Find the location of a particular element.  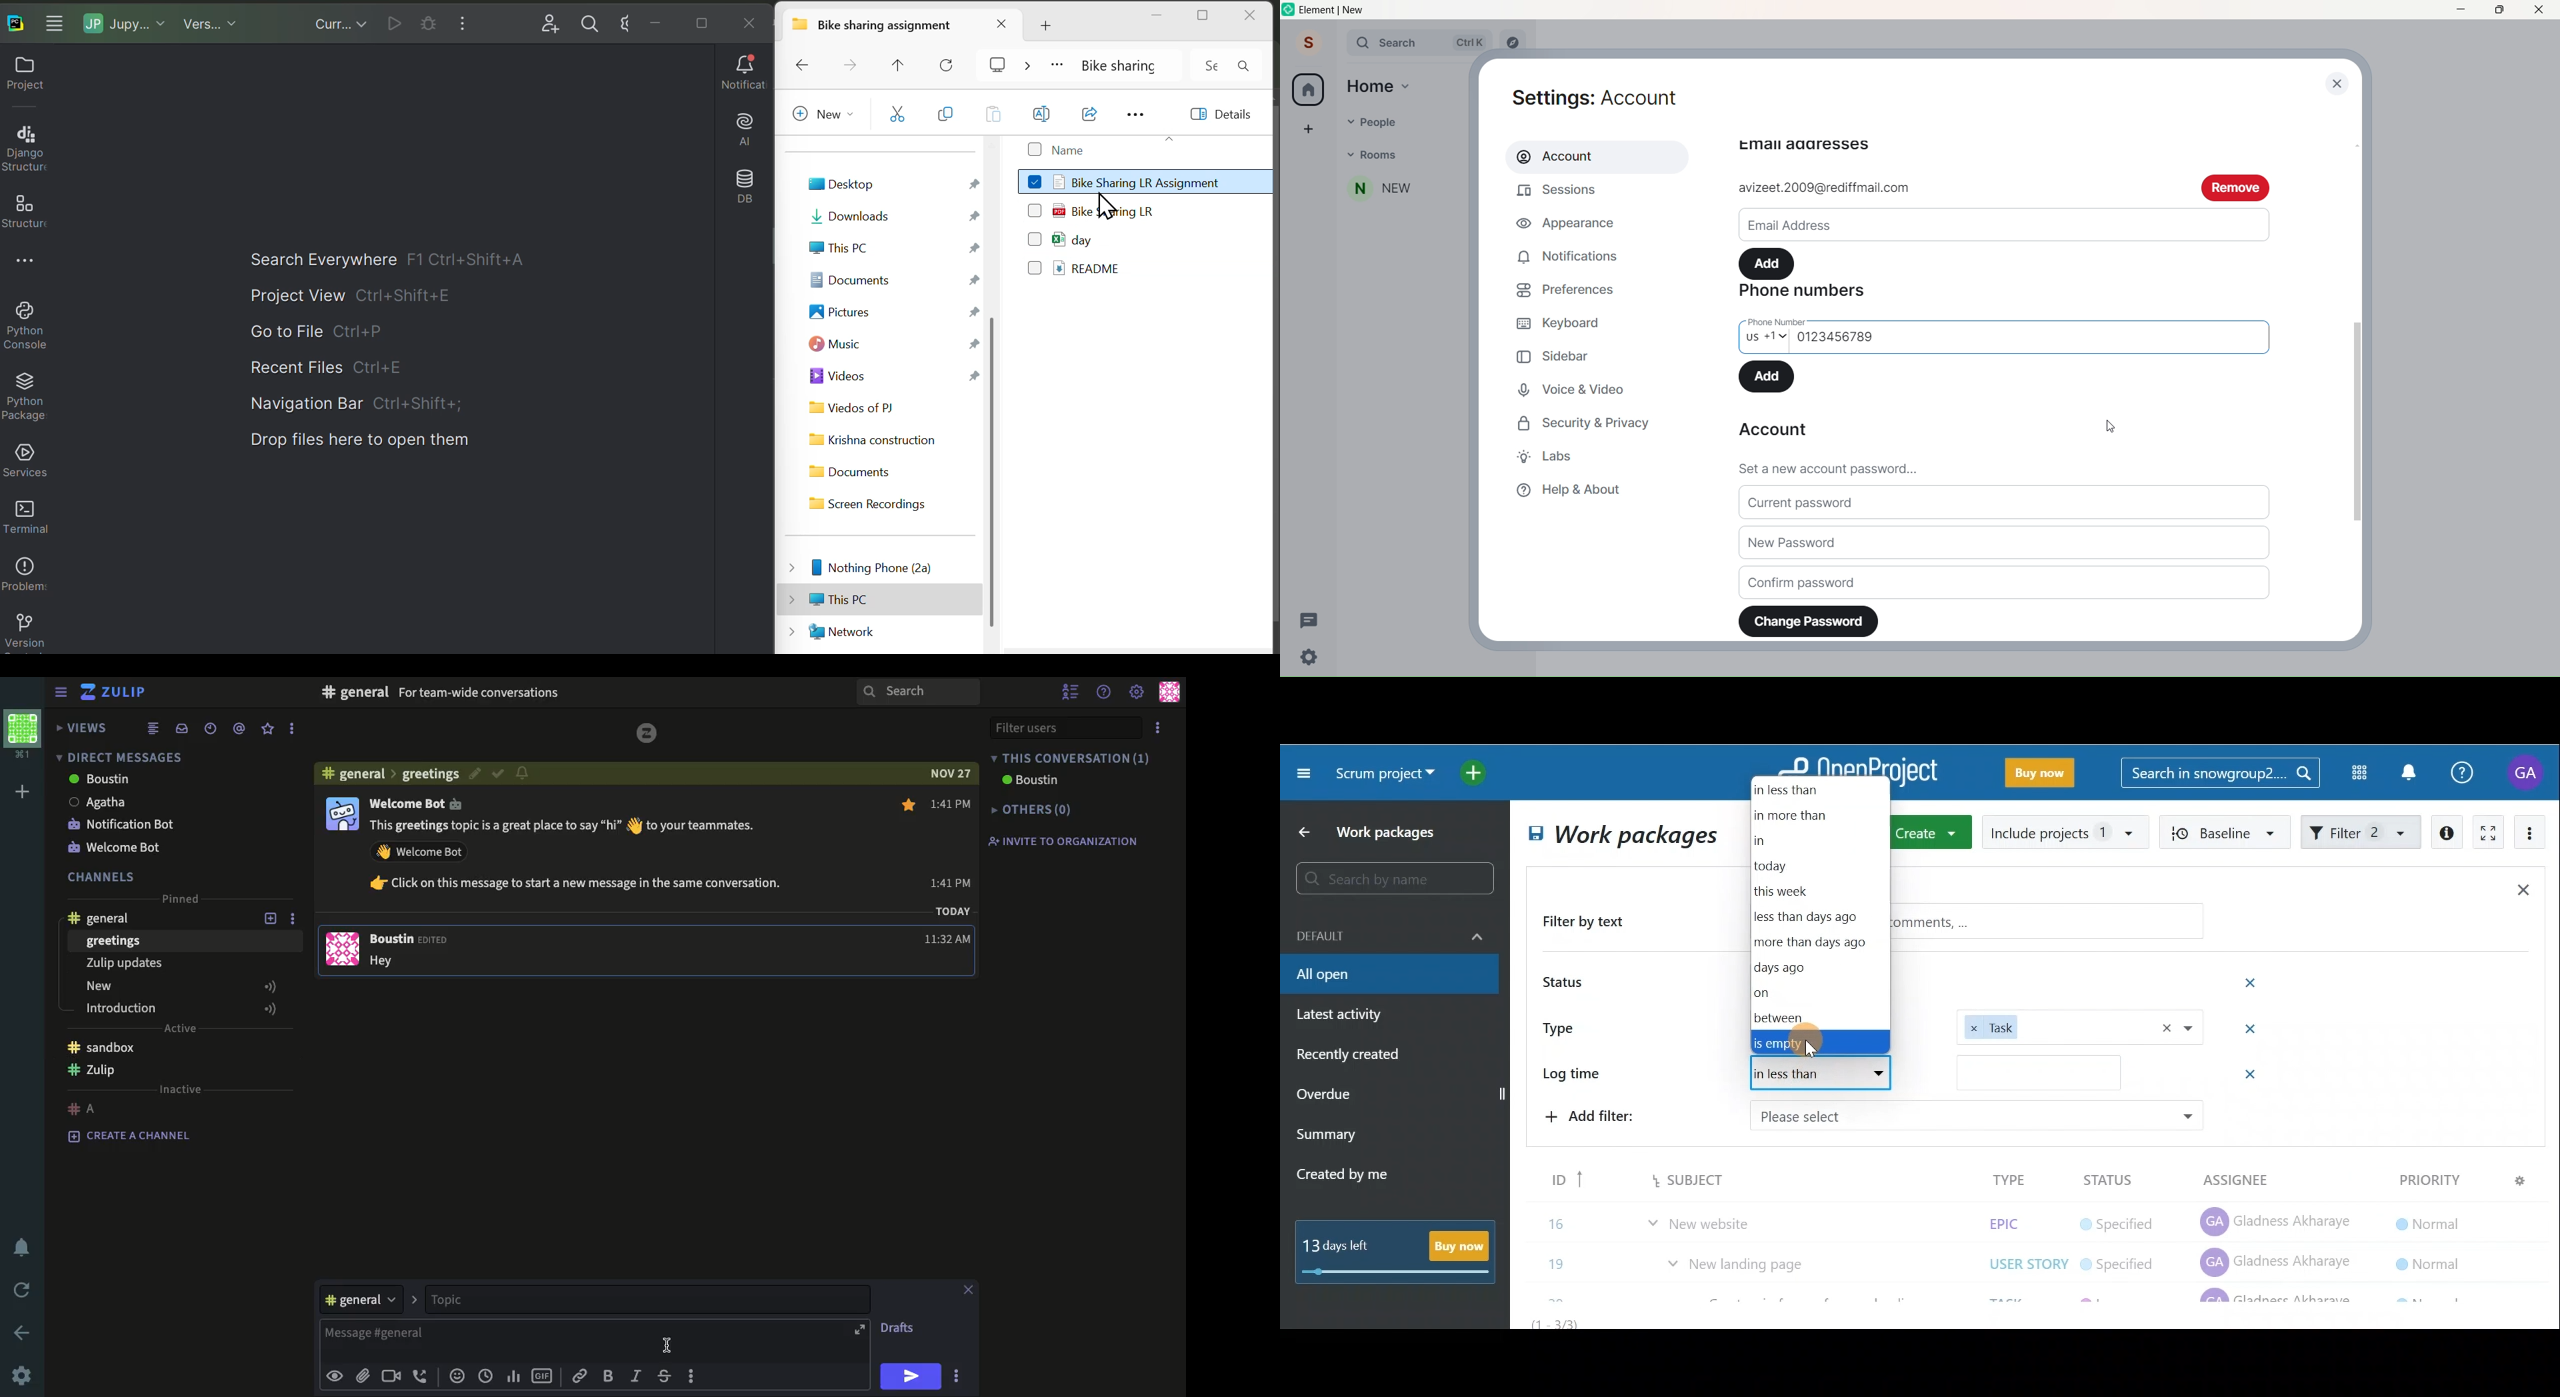

Run current file is located at coordinates (394, 21).